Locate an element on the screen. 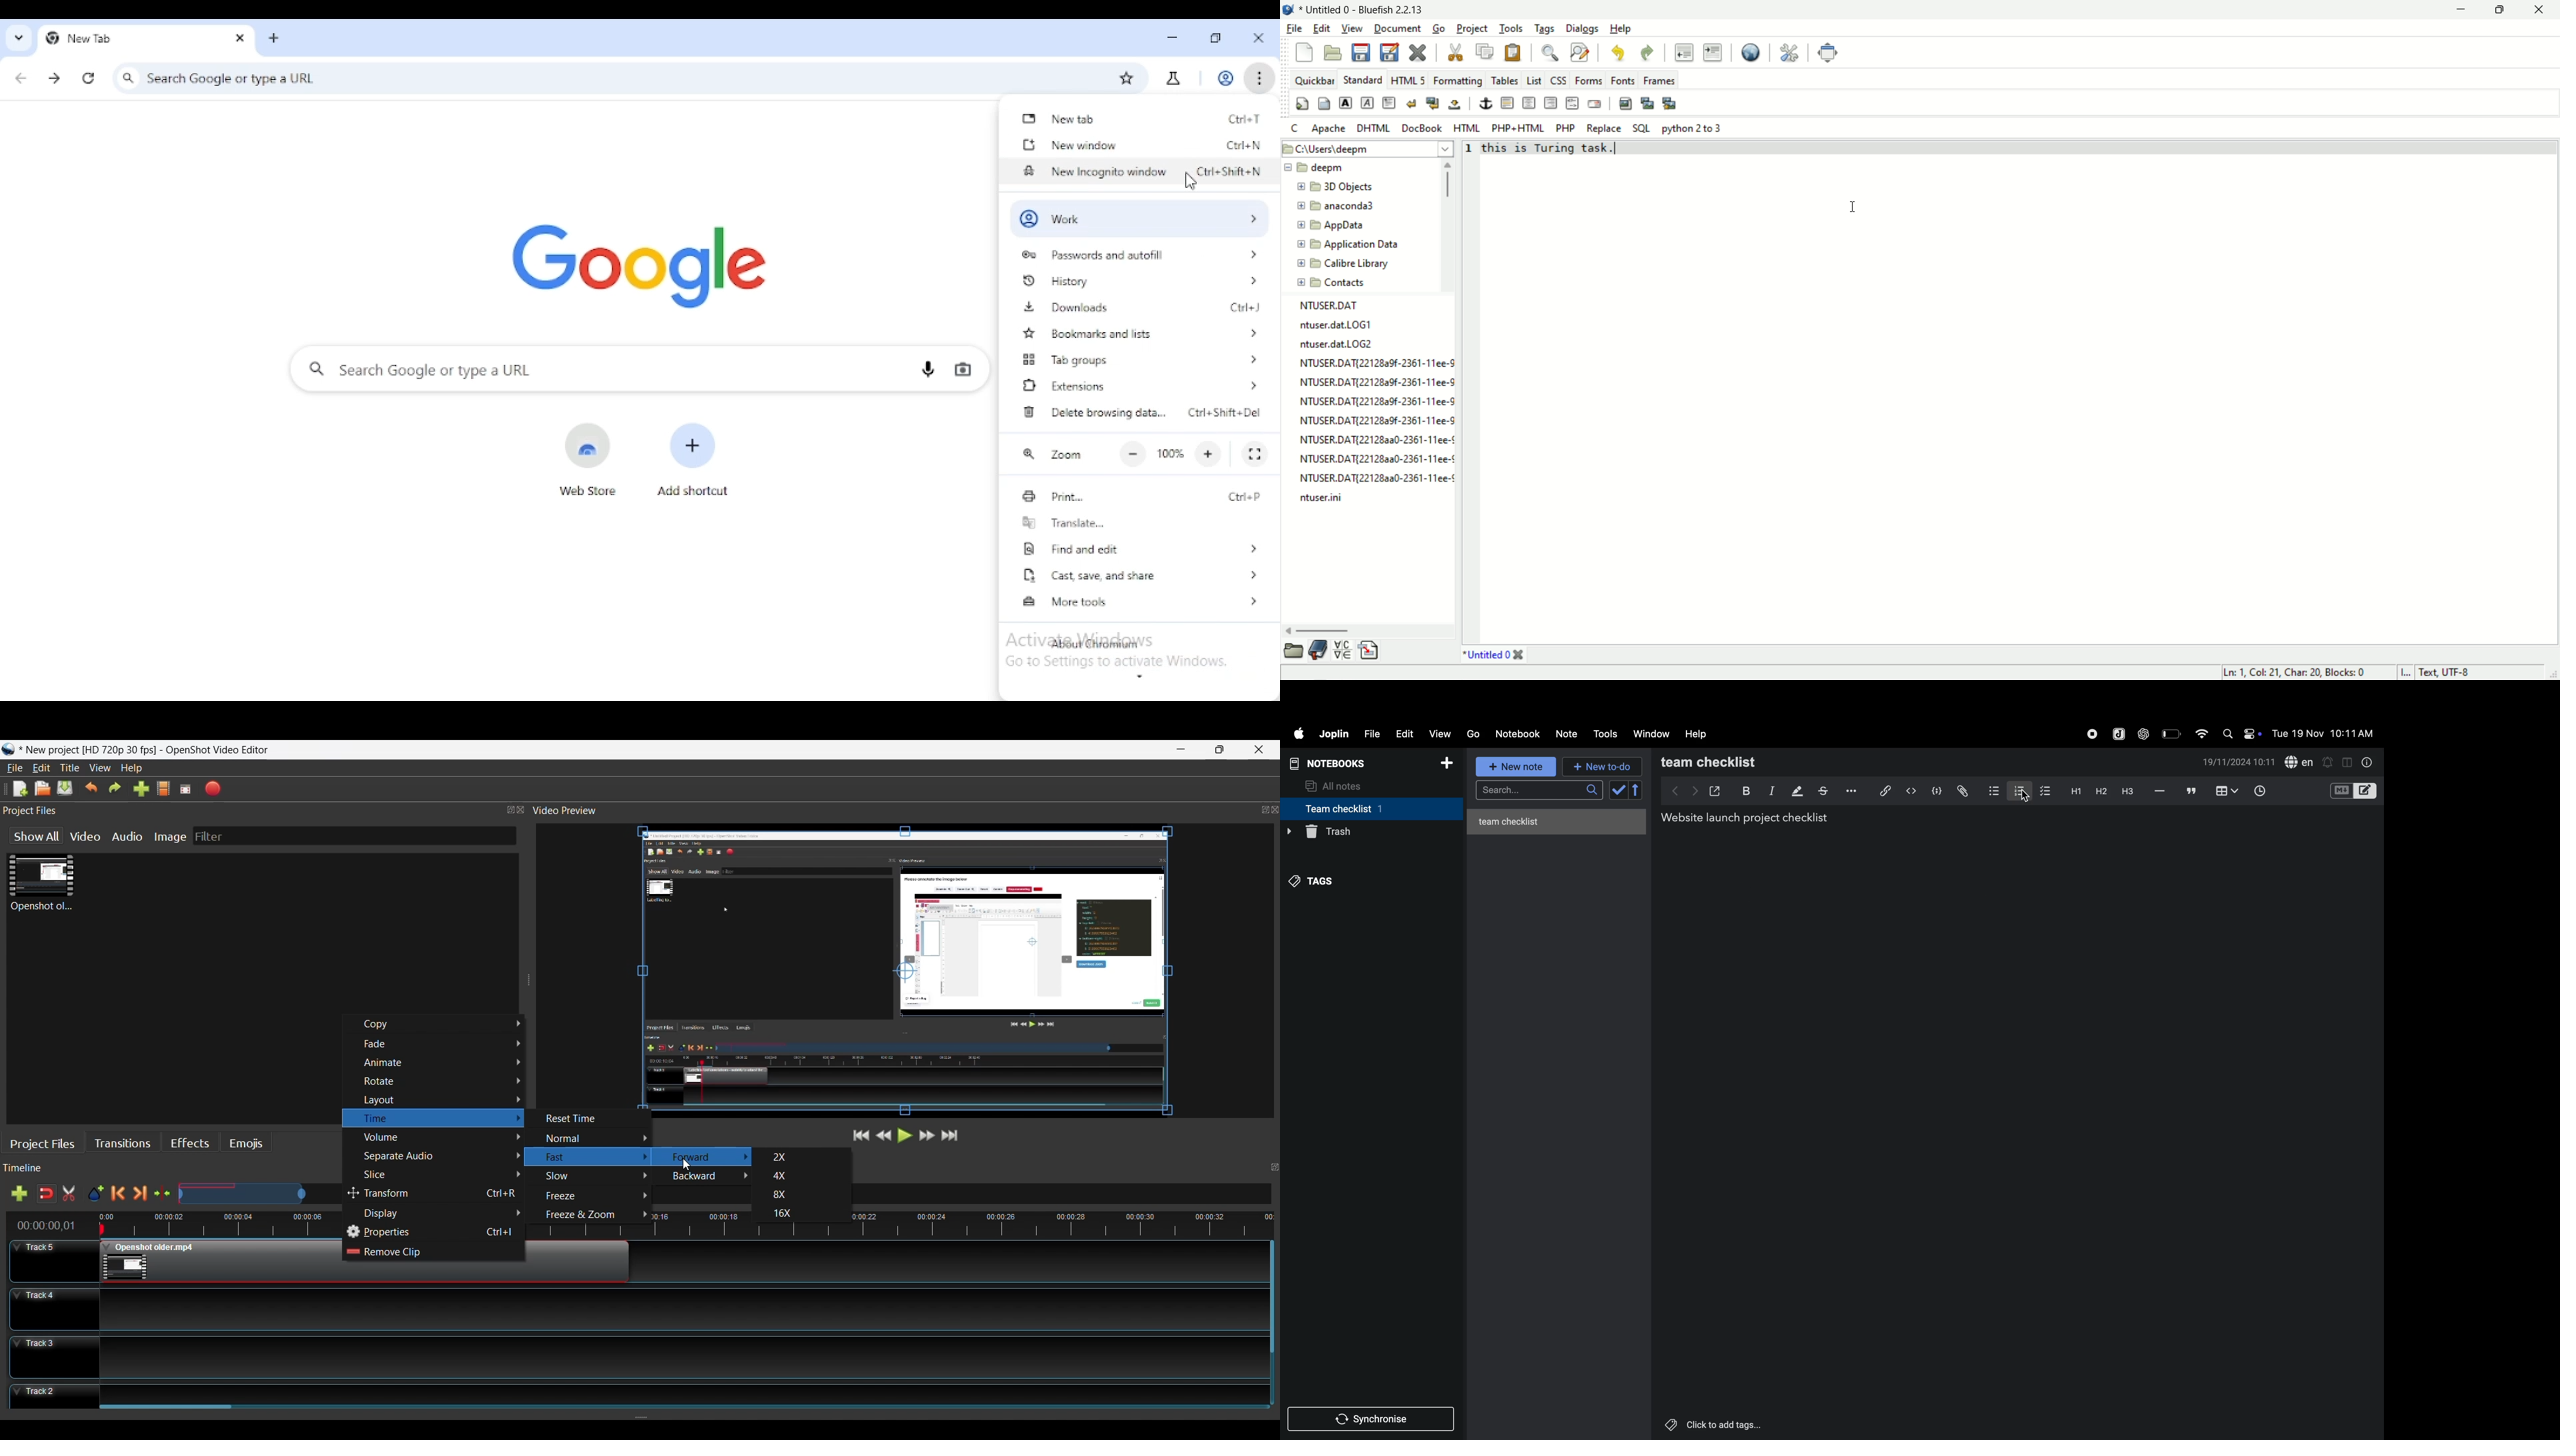 The image size is (2576, 1456). add shortcut is located at coordinates (693, 459).